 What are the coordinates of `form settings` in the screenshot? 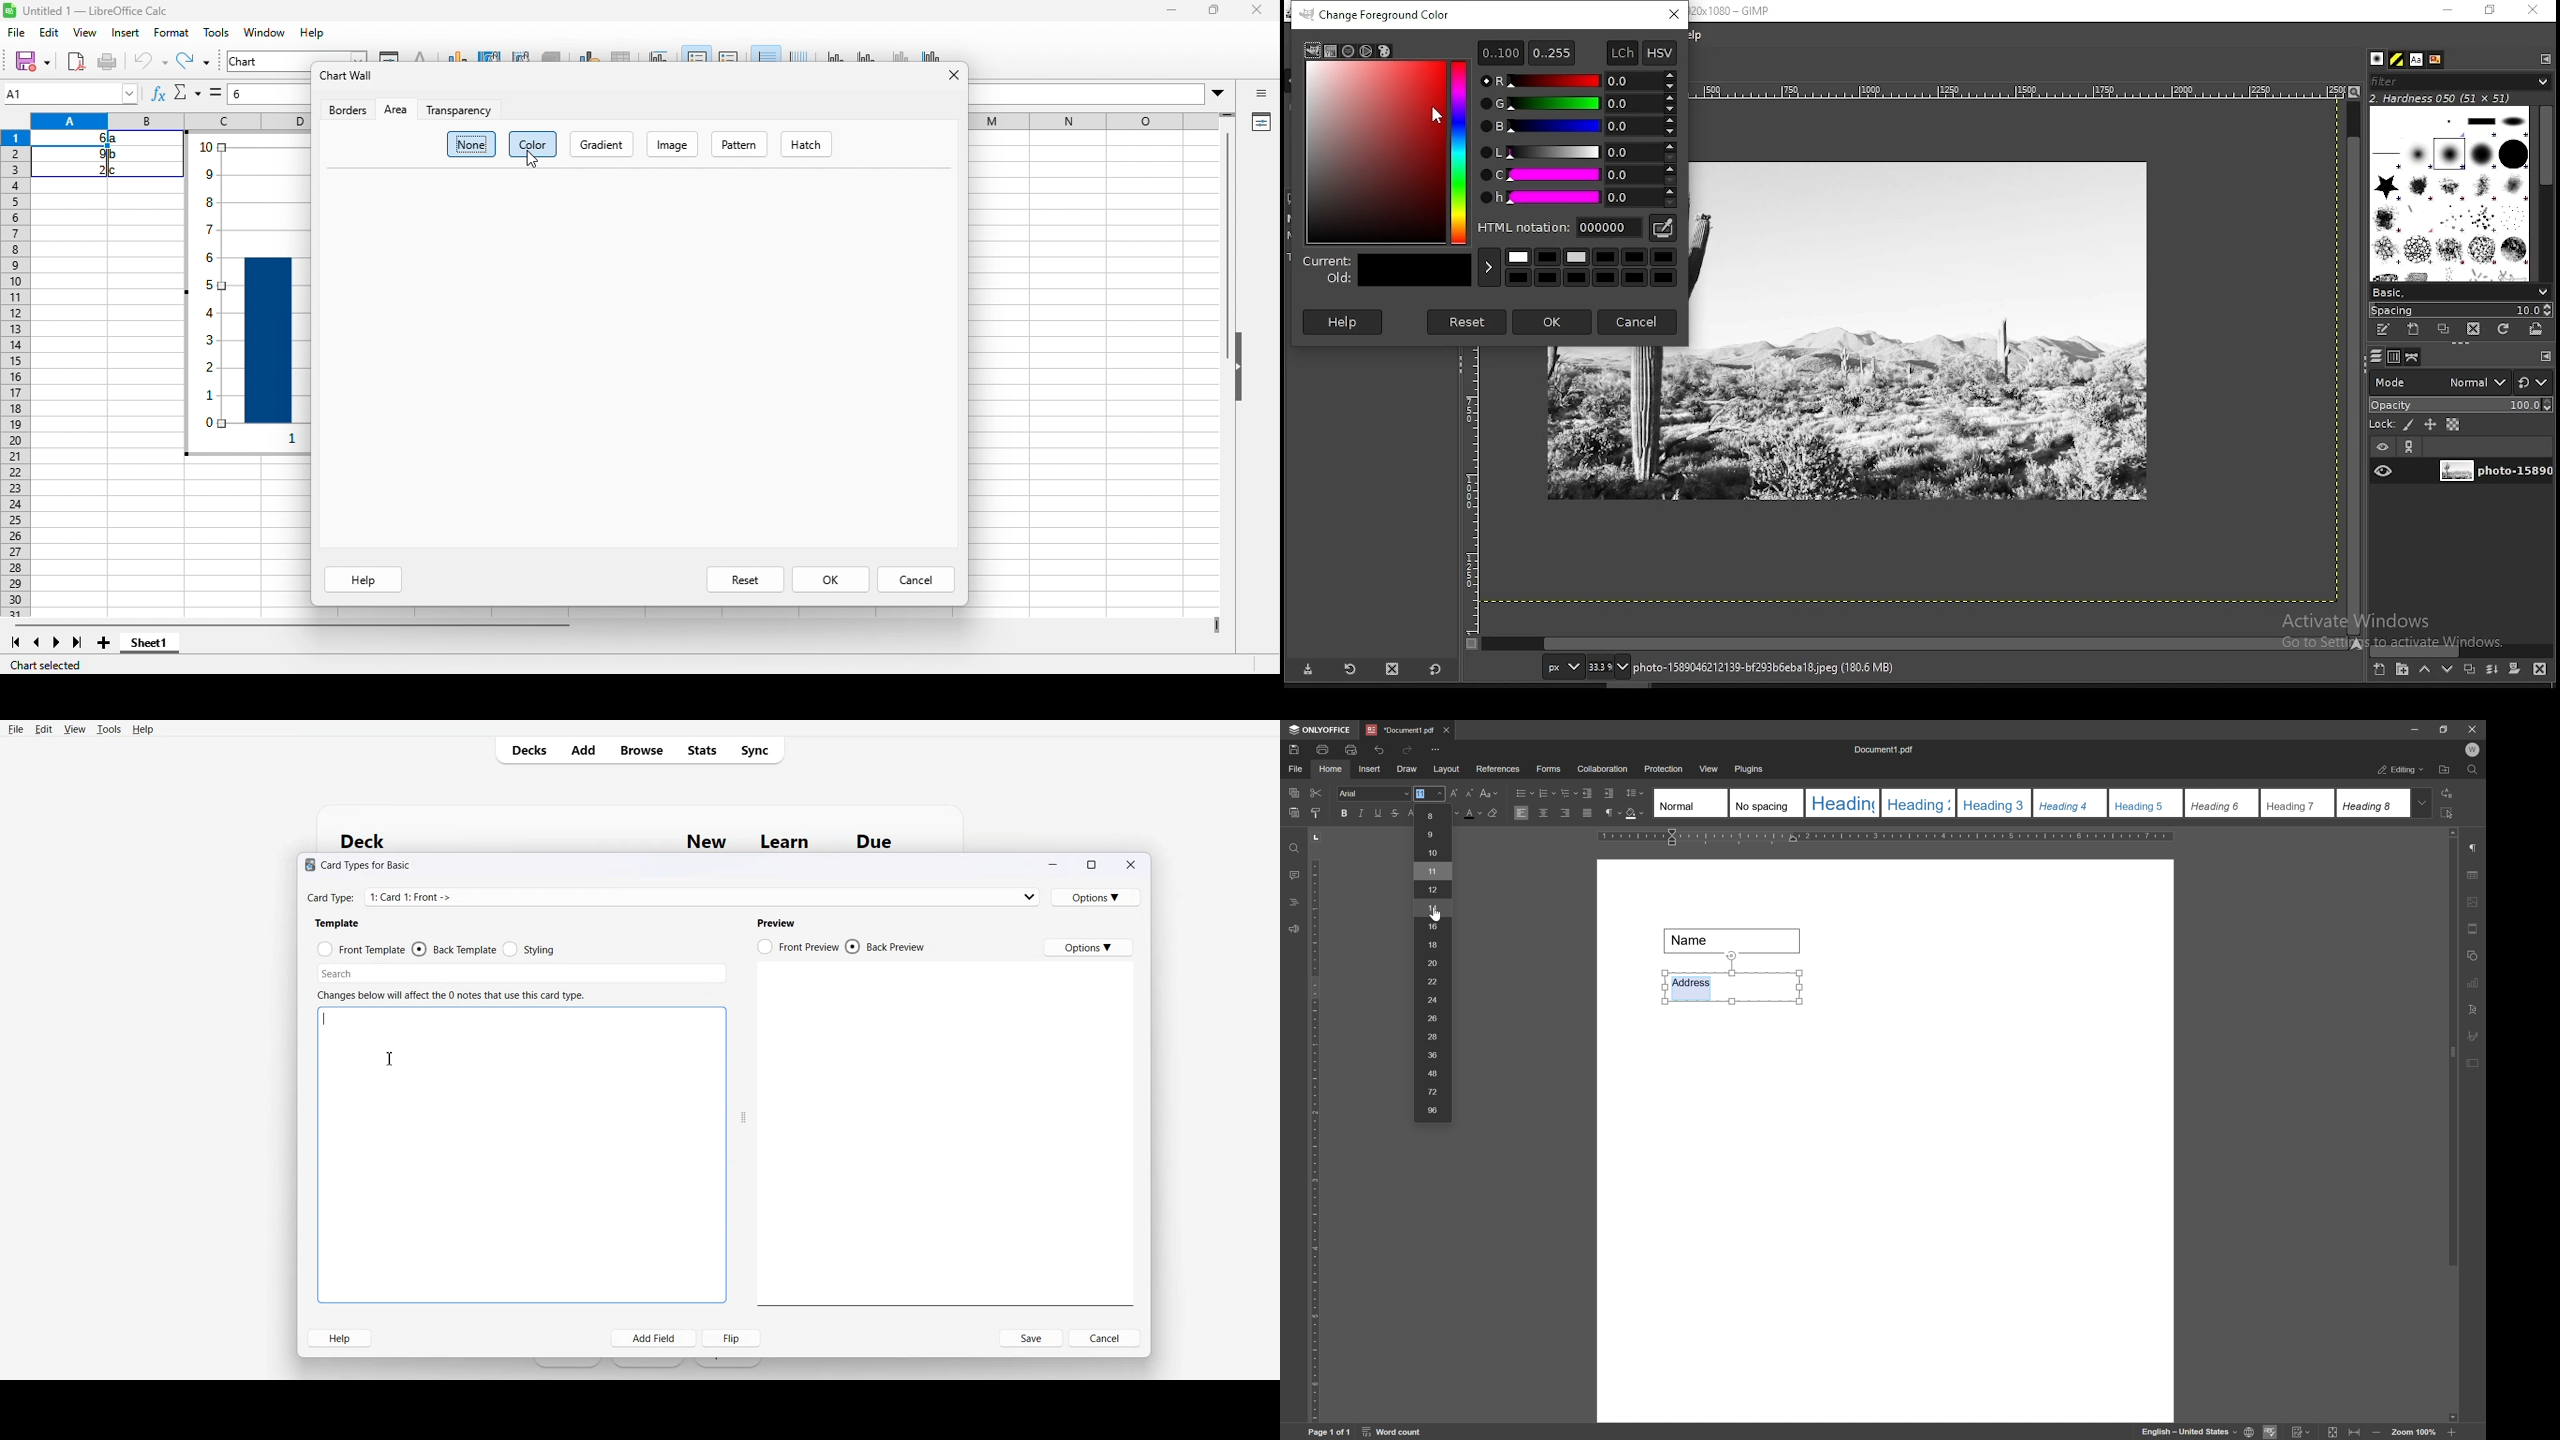 It's located at (2475, 1061).